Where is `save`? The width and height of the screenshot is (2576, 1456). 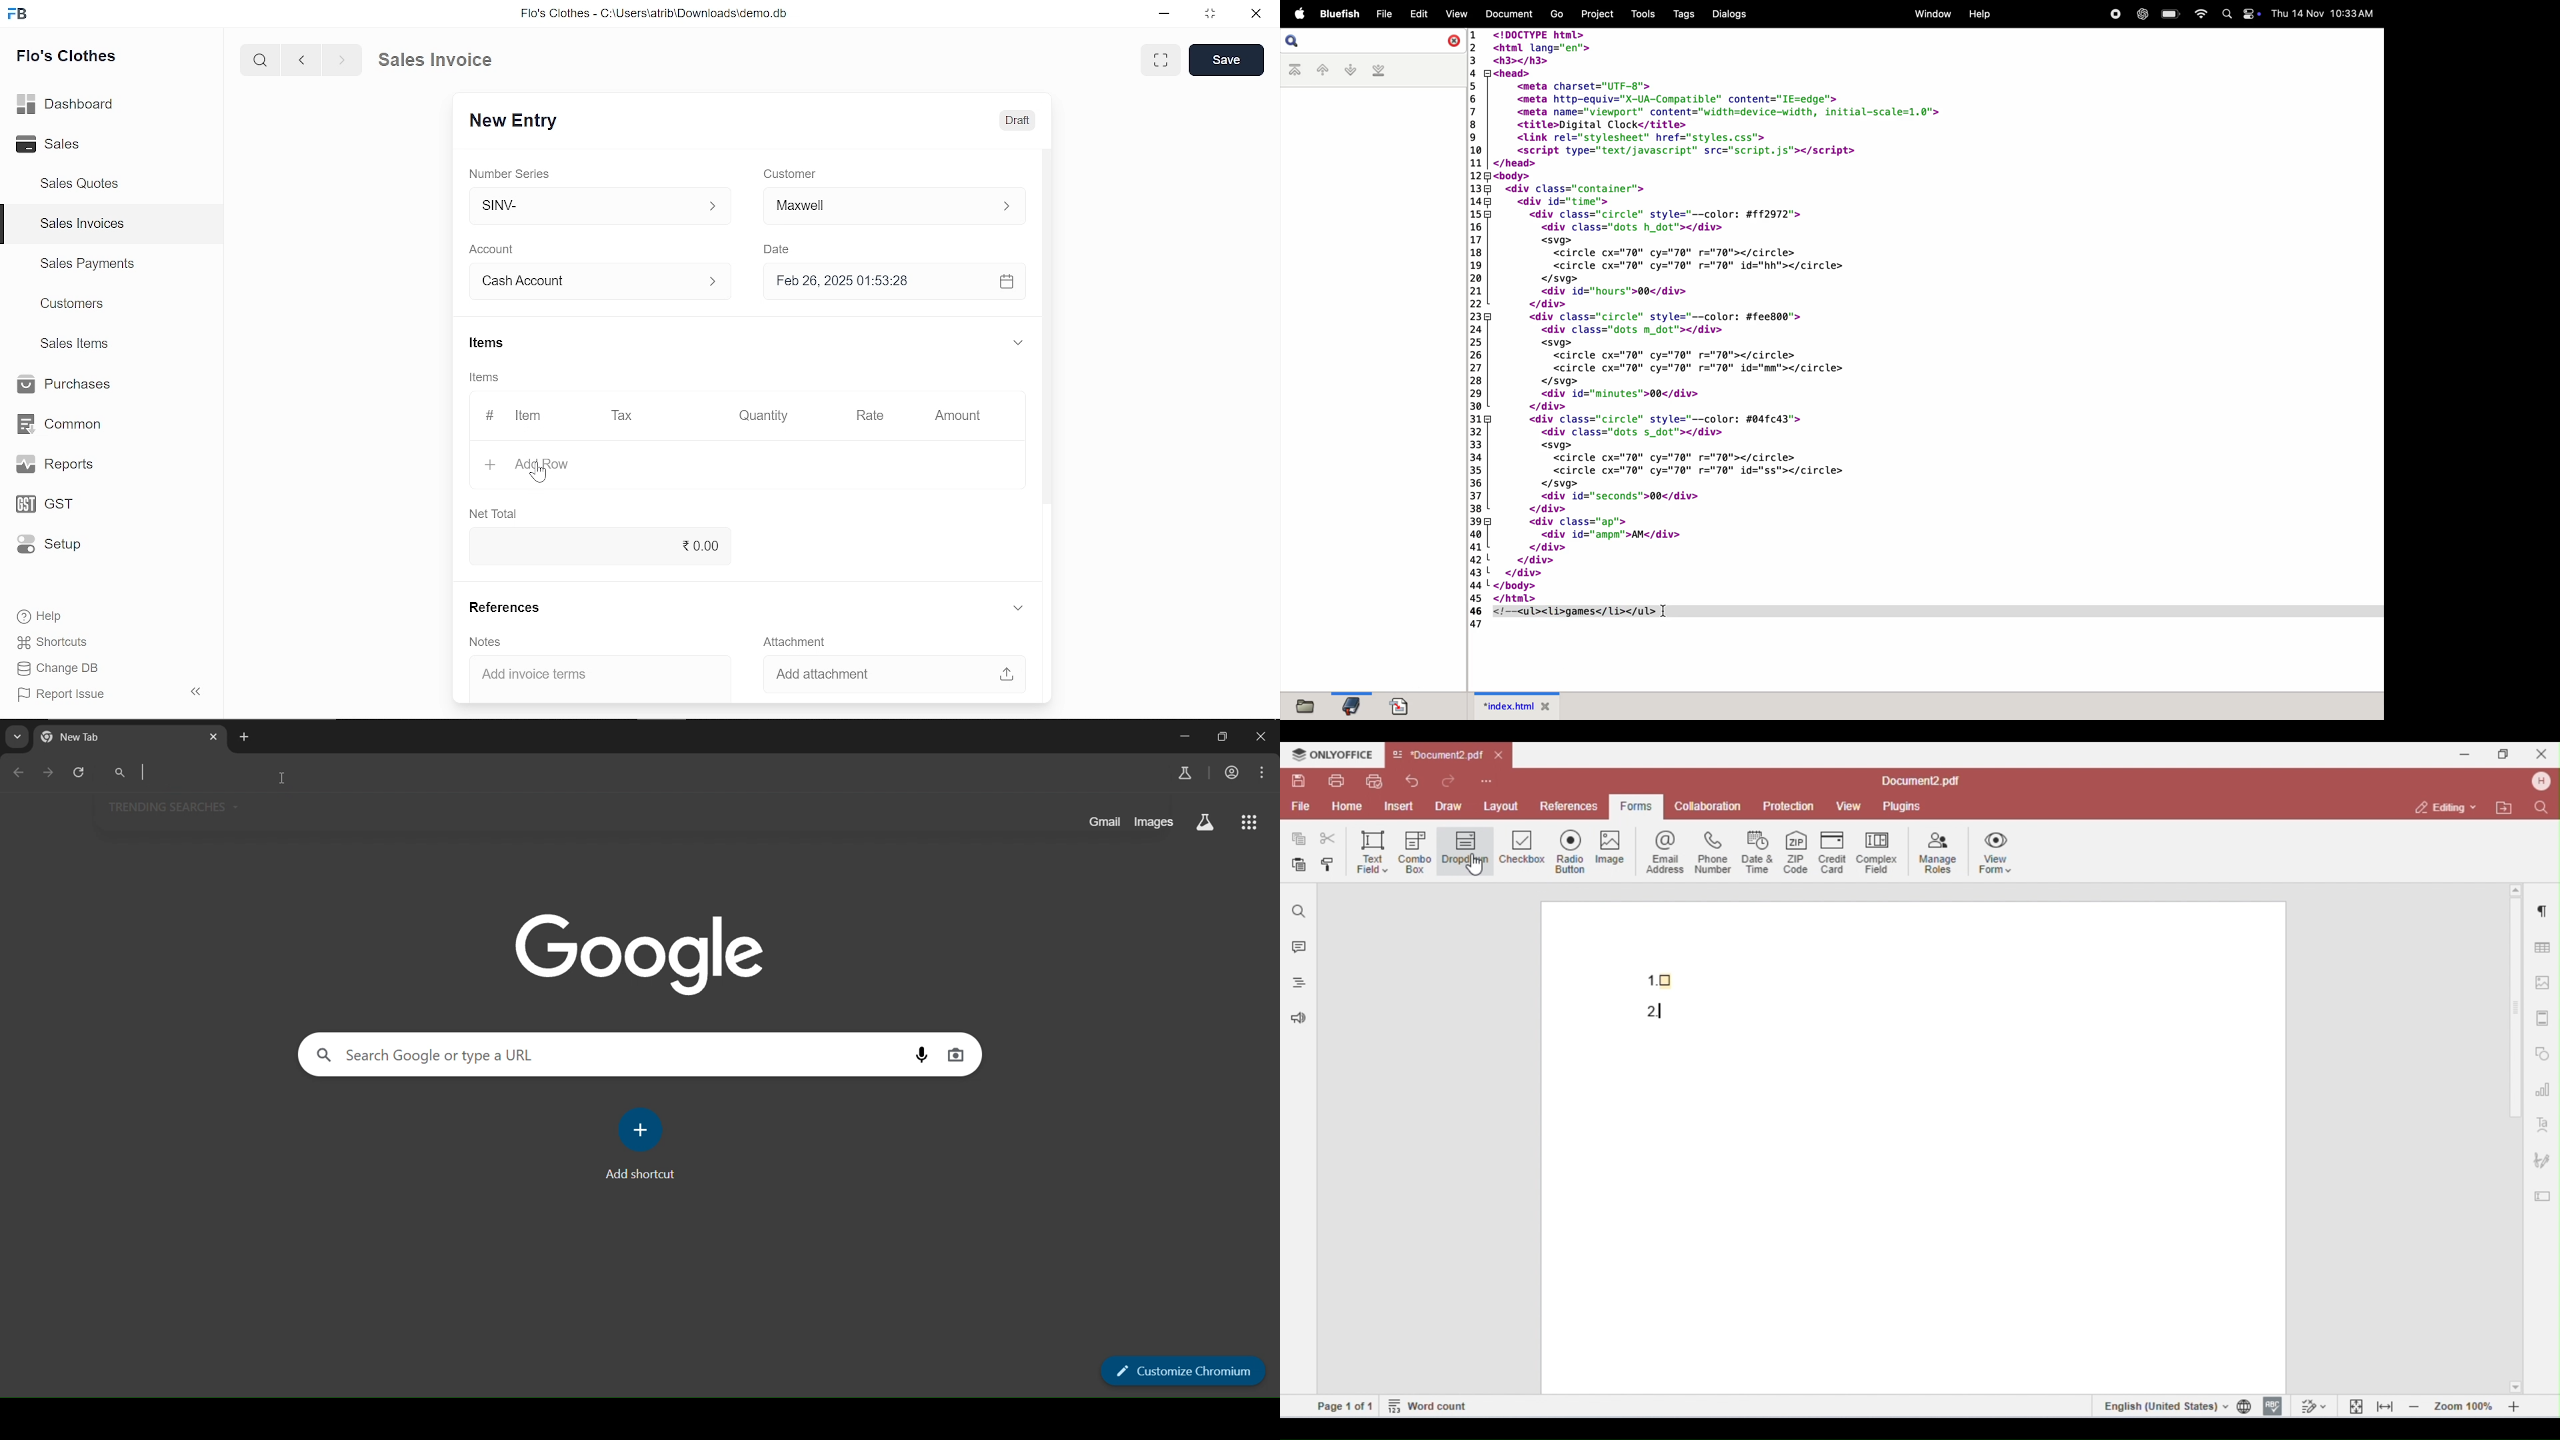
save is located at coordinates (1226, 60).